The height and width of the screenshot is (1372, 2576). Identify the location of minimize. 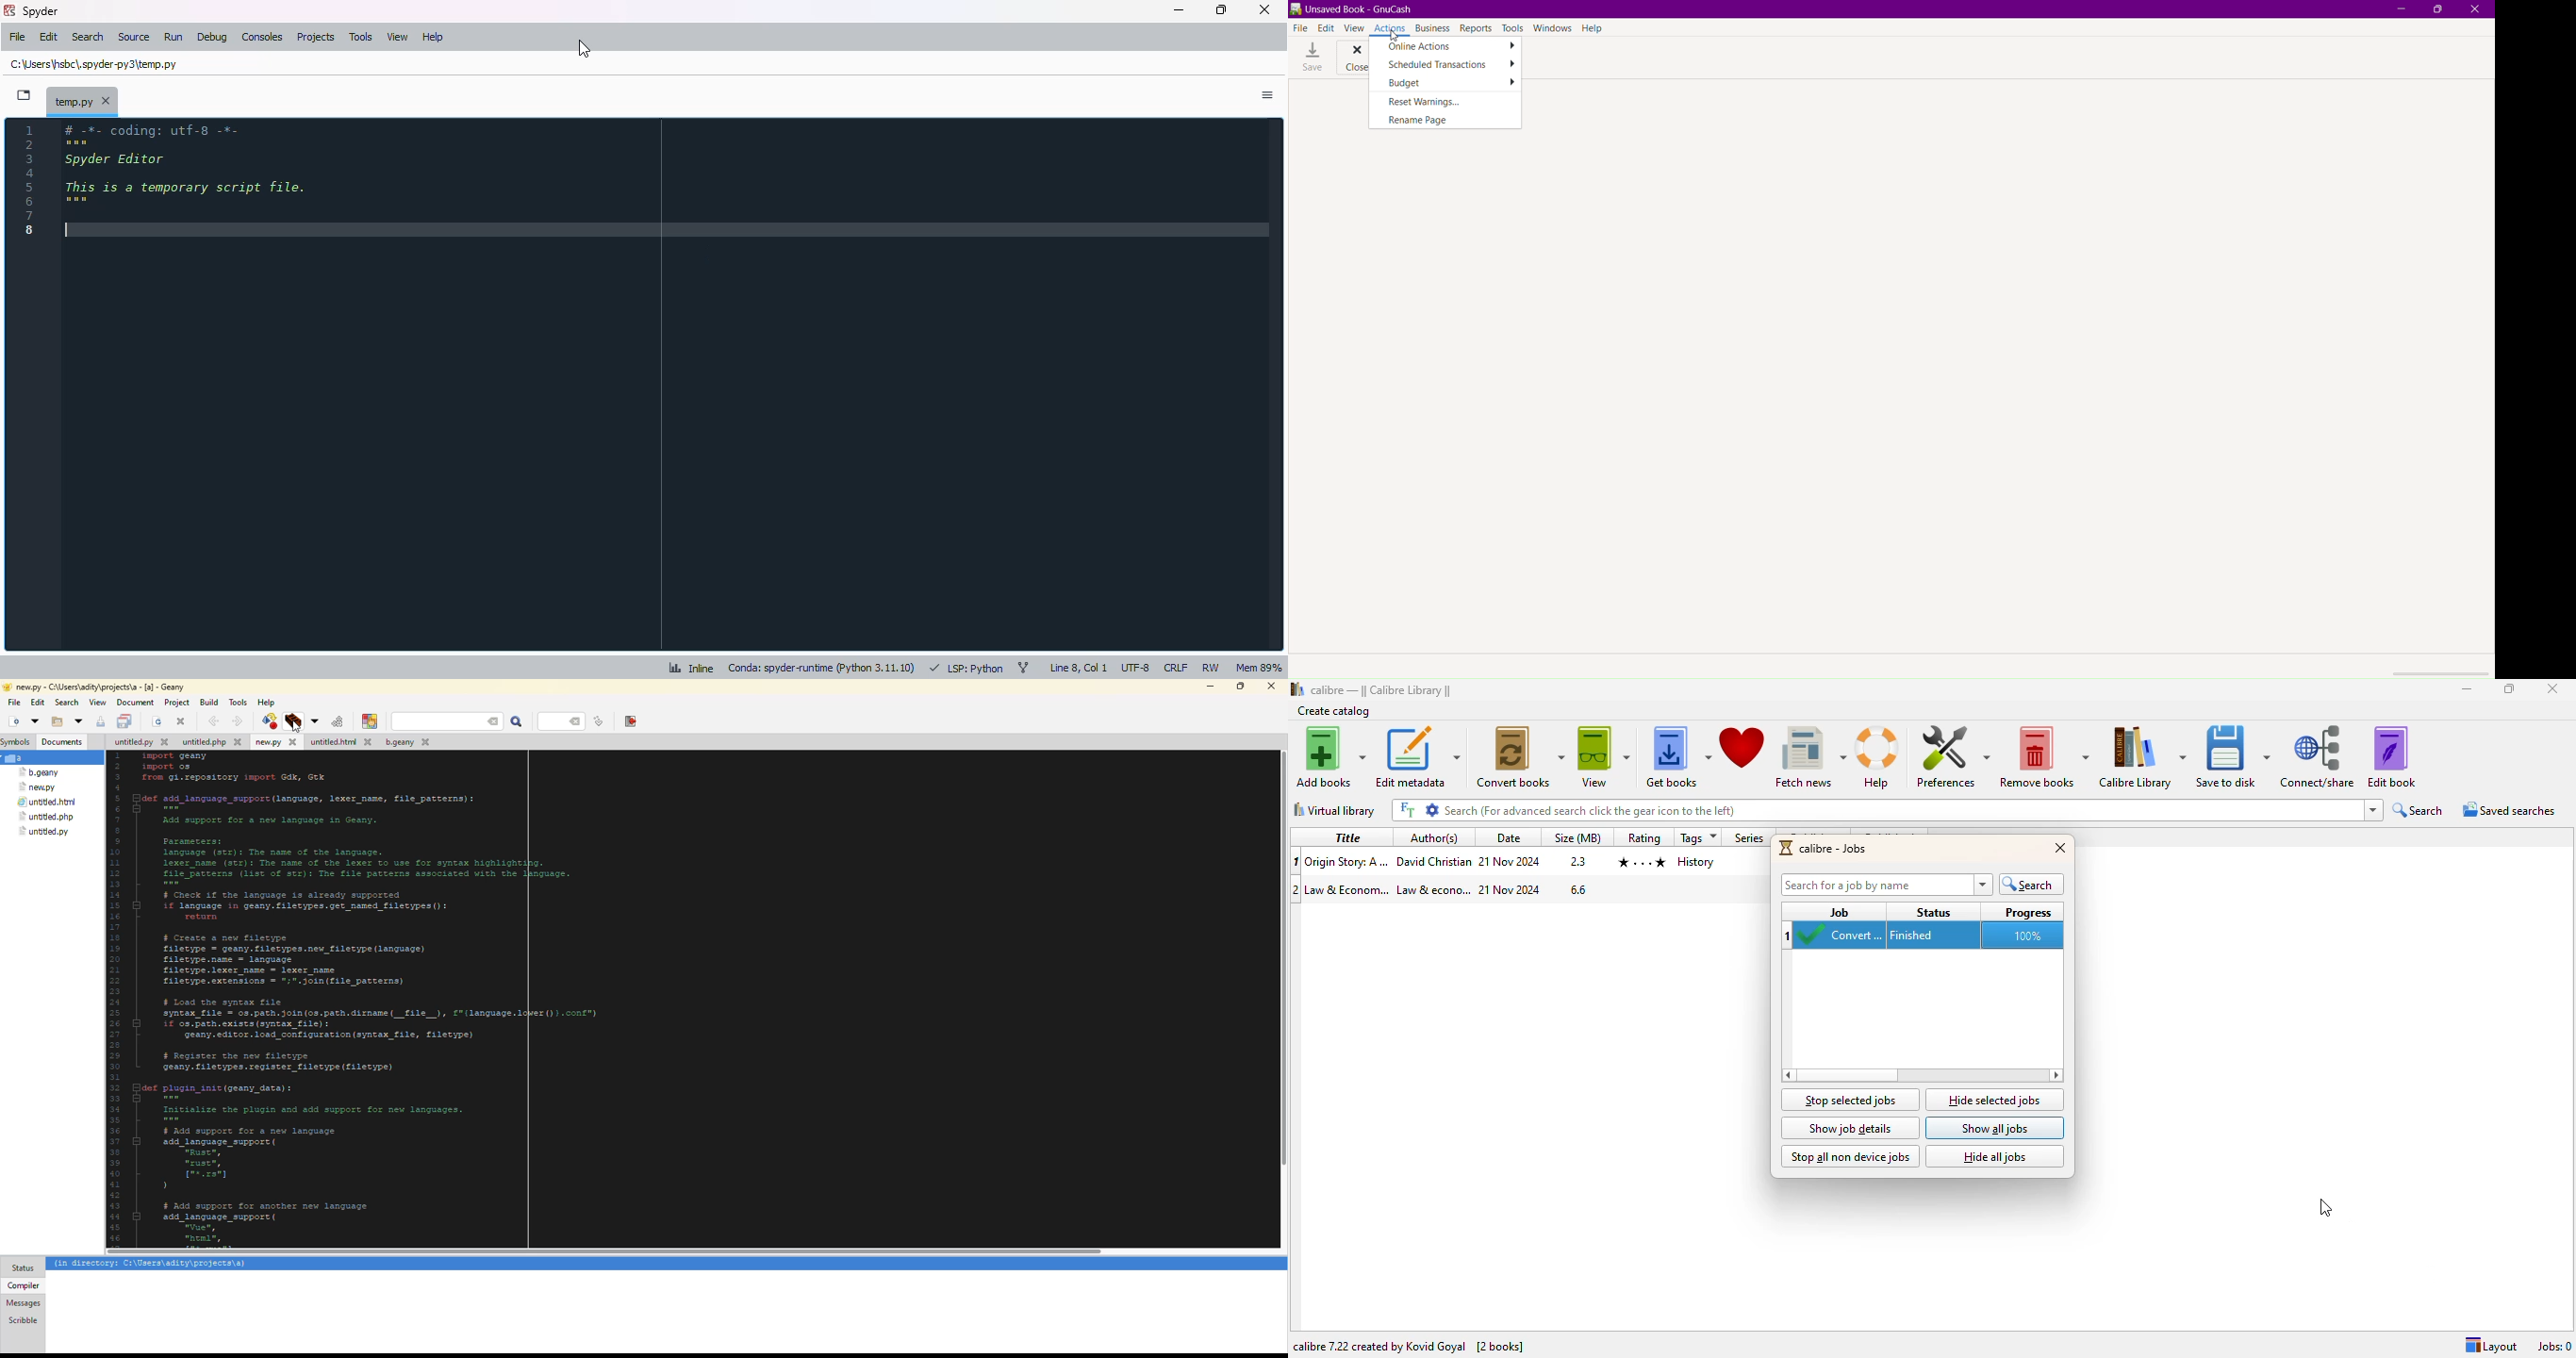
(2468, 689).